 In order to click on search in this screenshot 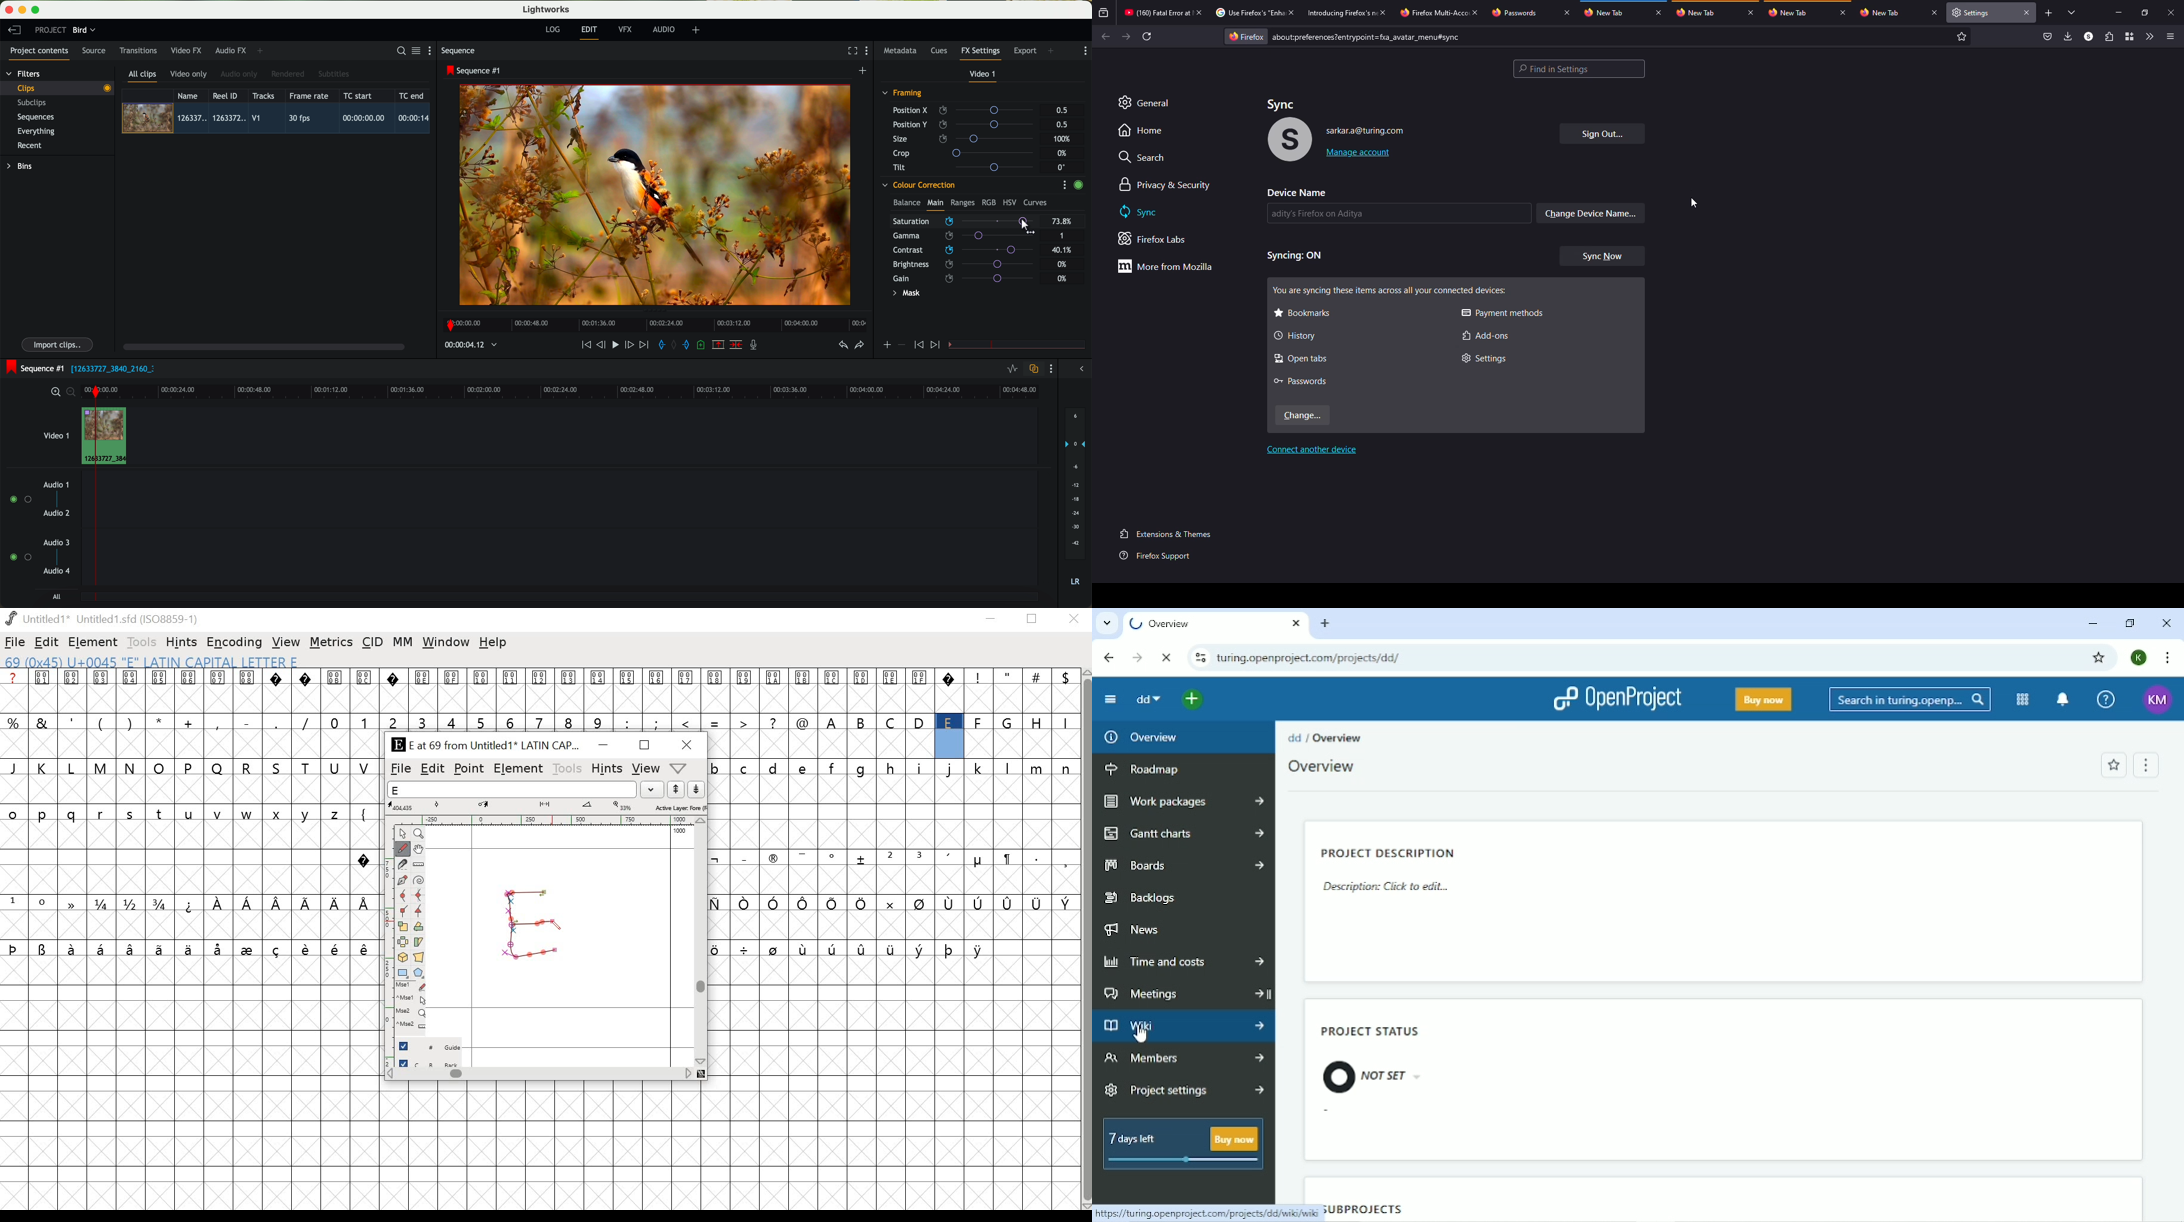, I will do `click(1143, 156)`.